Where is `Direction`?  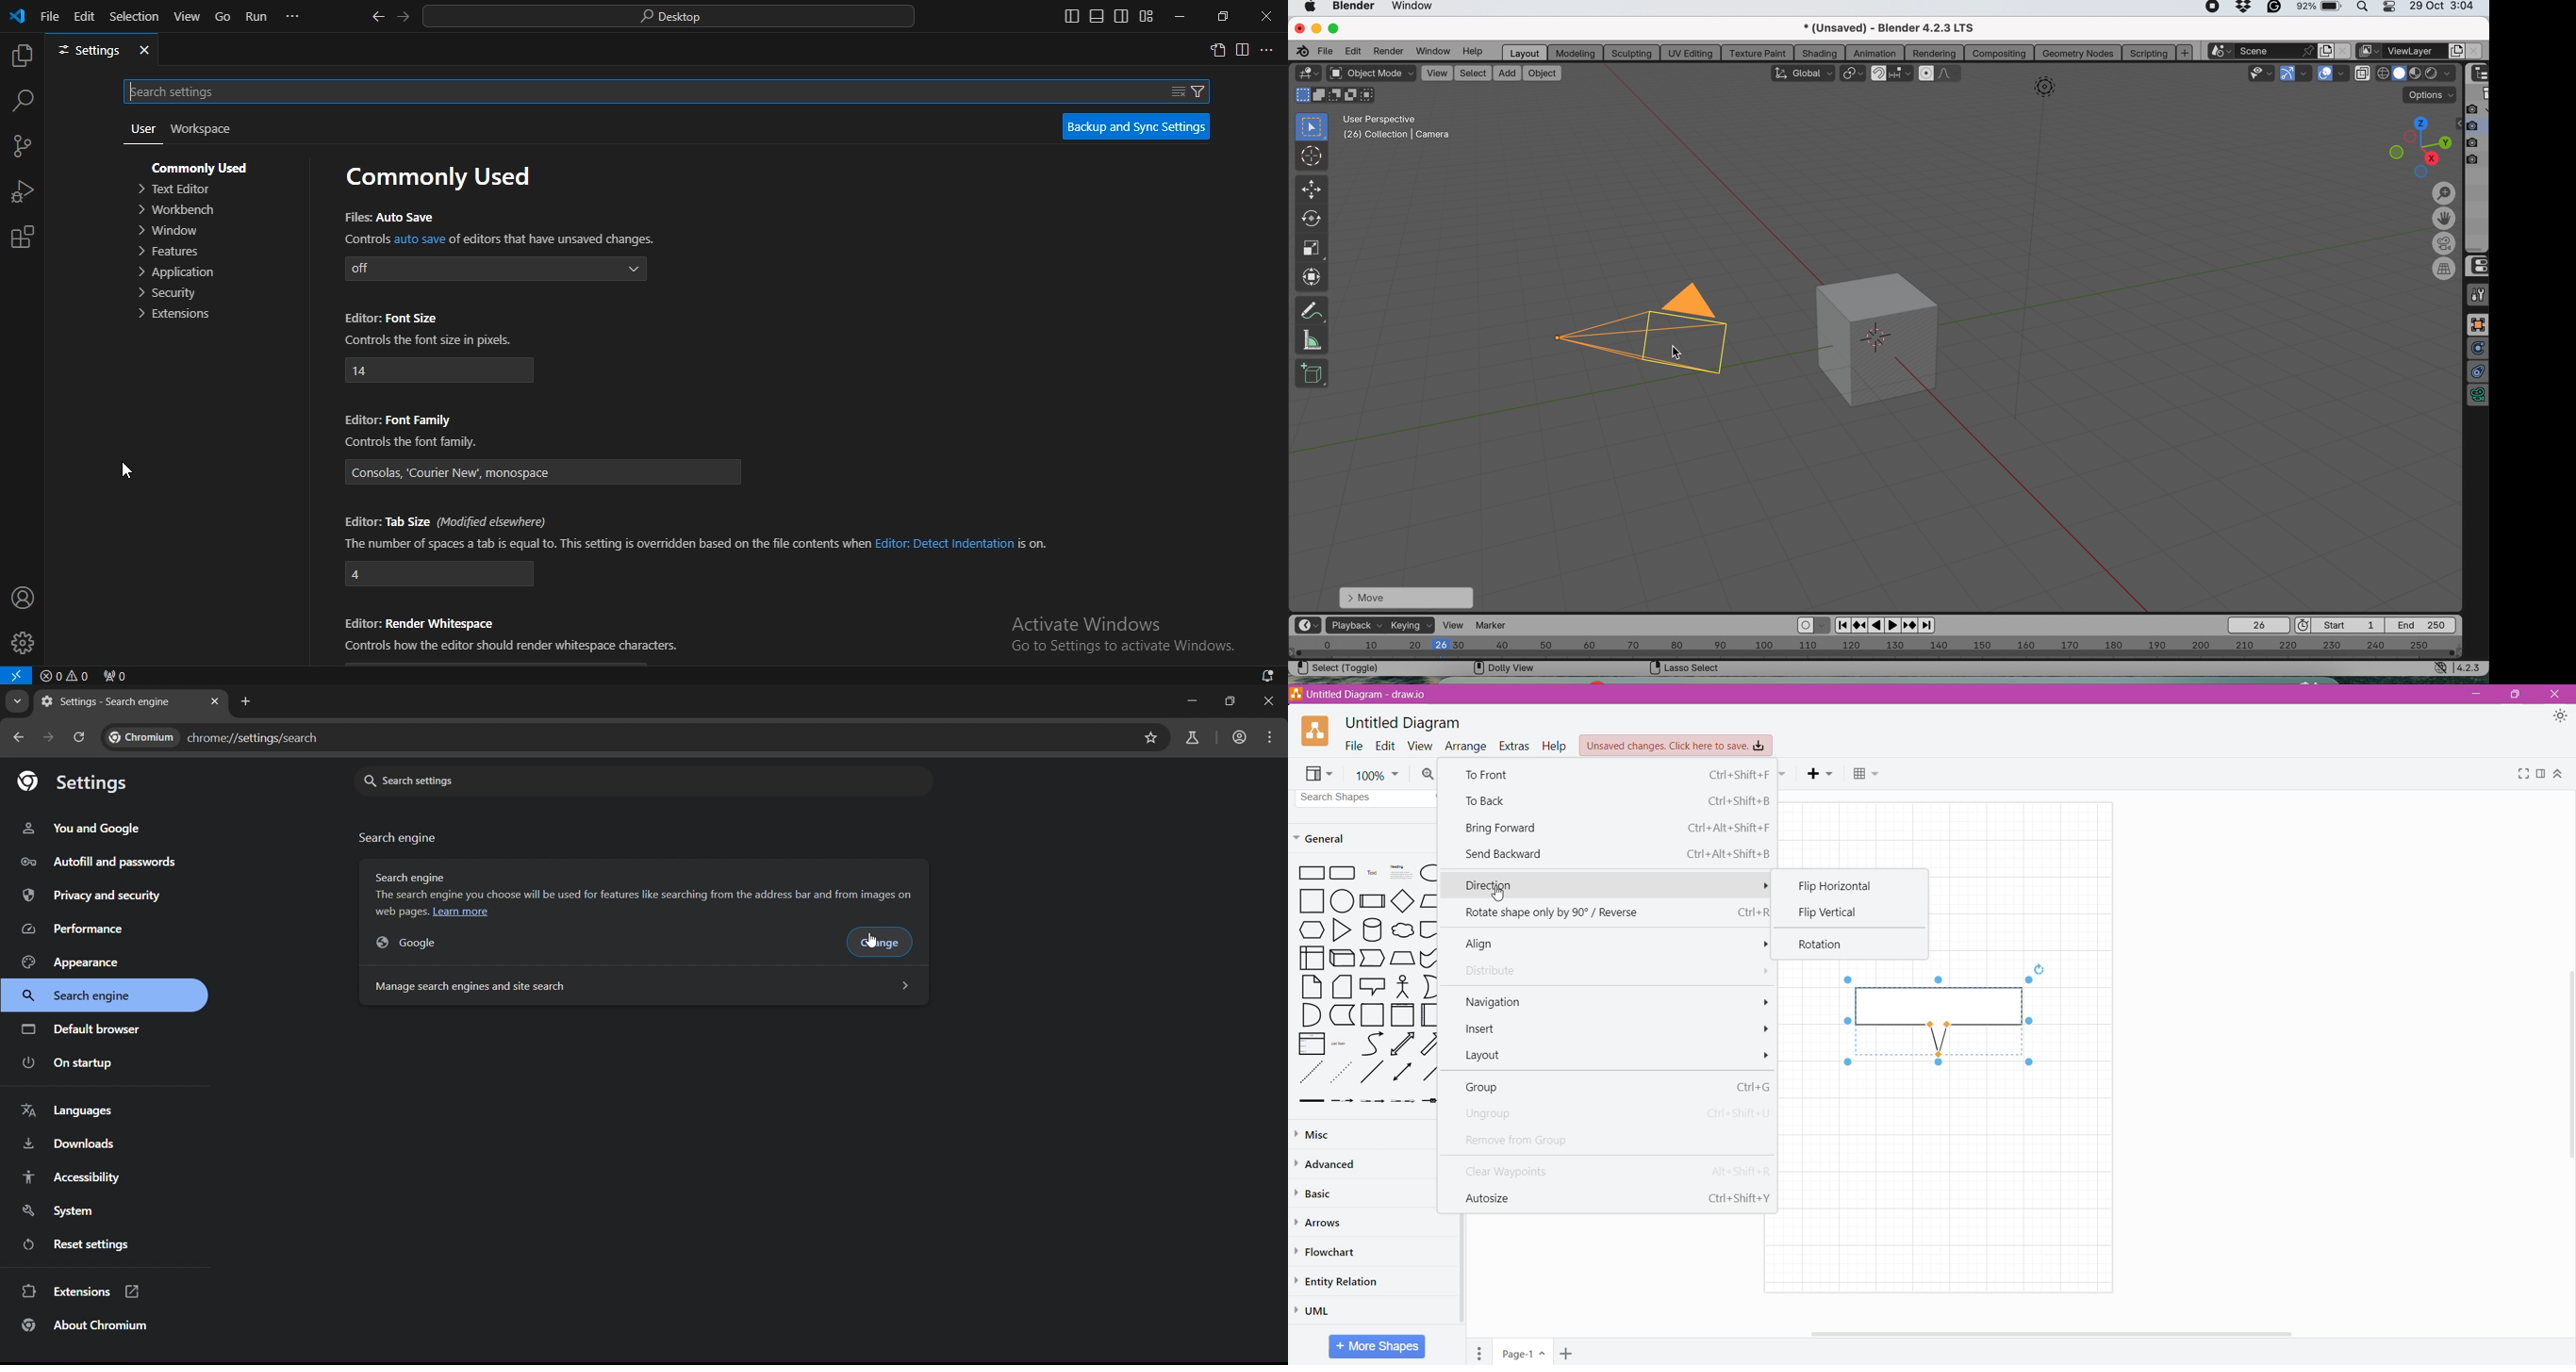 Direction is located at coordinates (1608, 886).